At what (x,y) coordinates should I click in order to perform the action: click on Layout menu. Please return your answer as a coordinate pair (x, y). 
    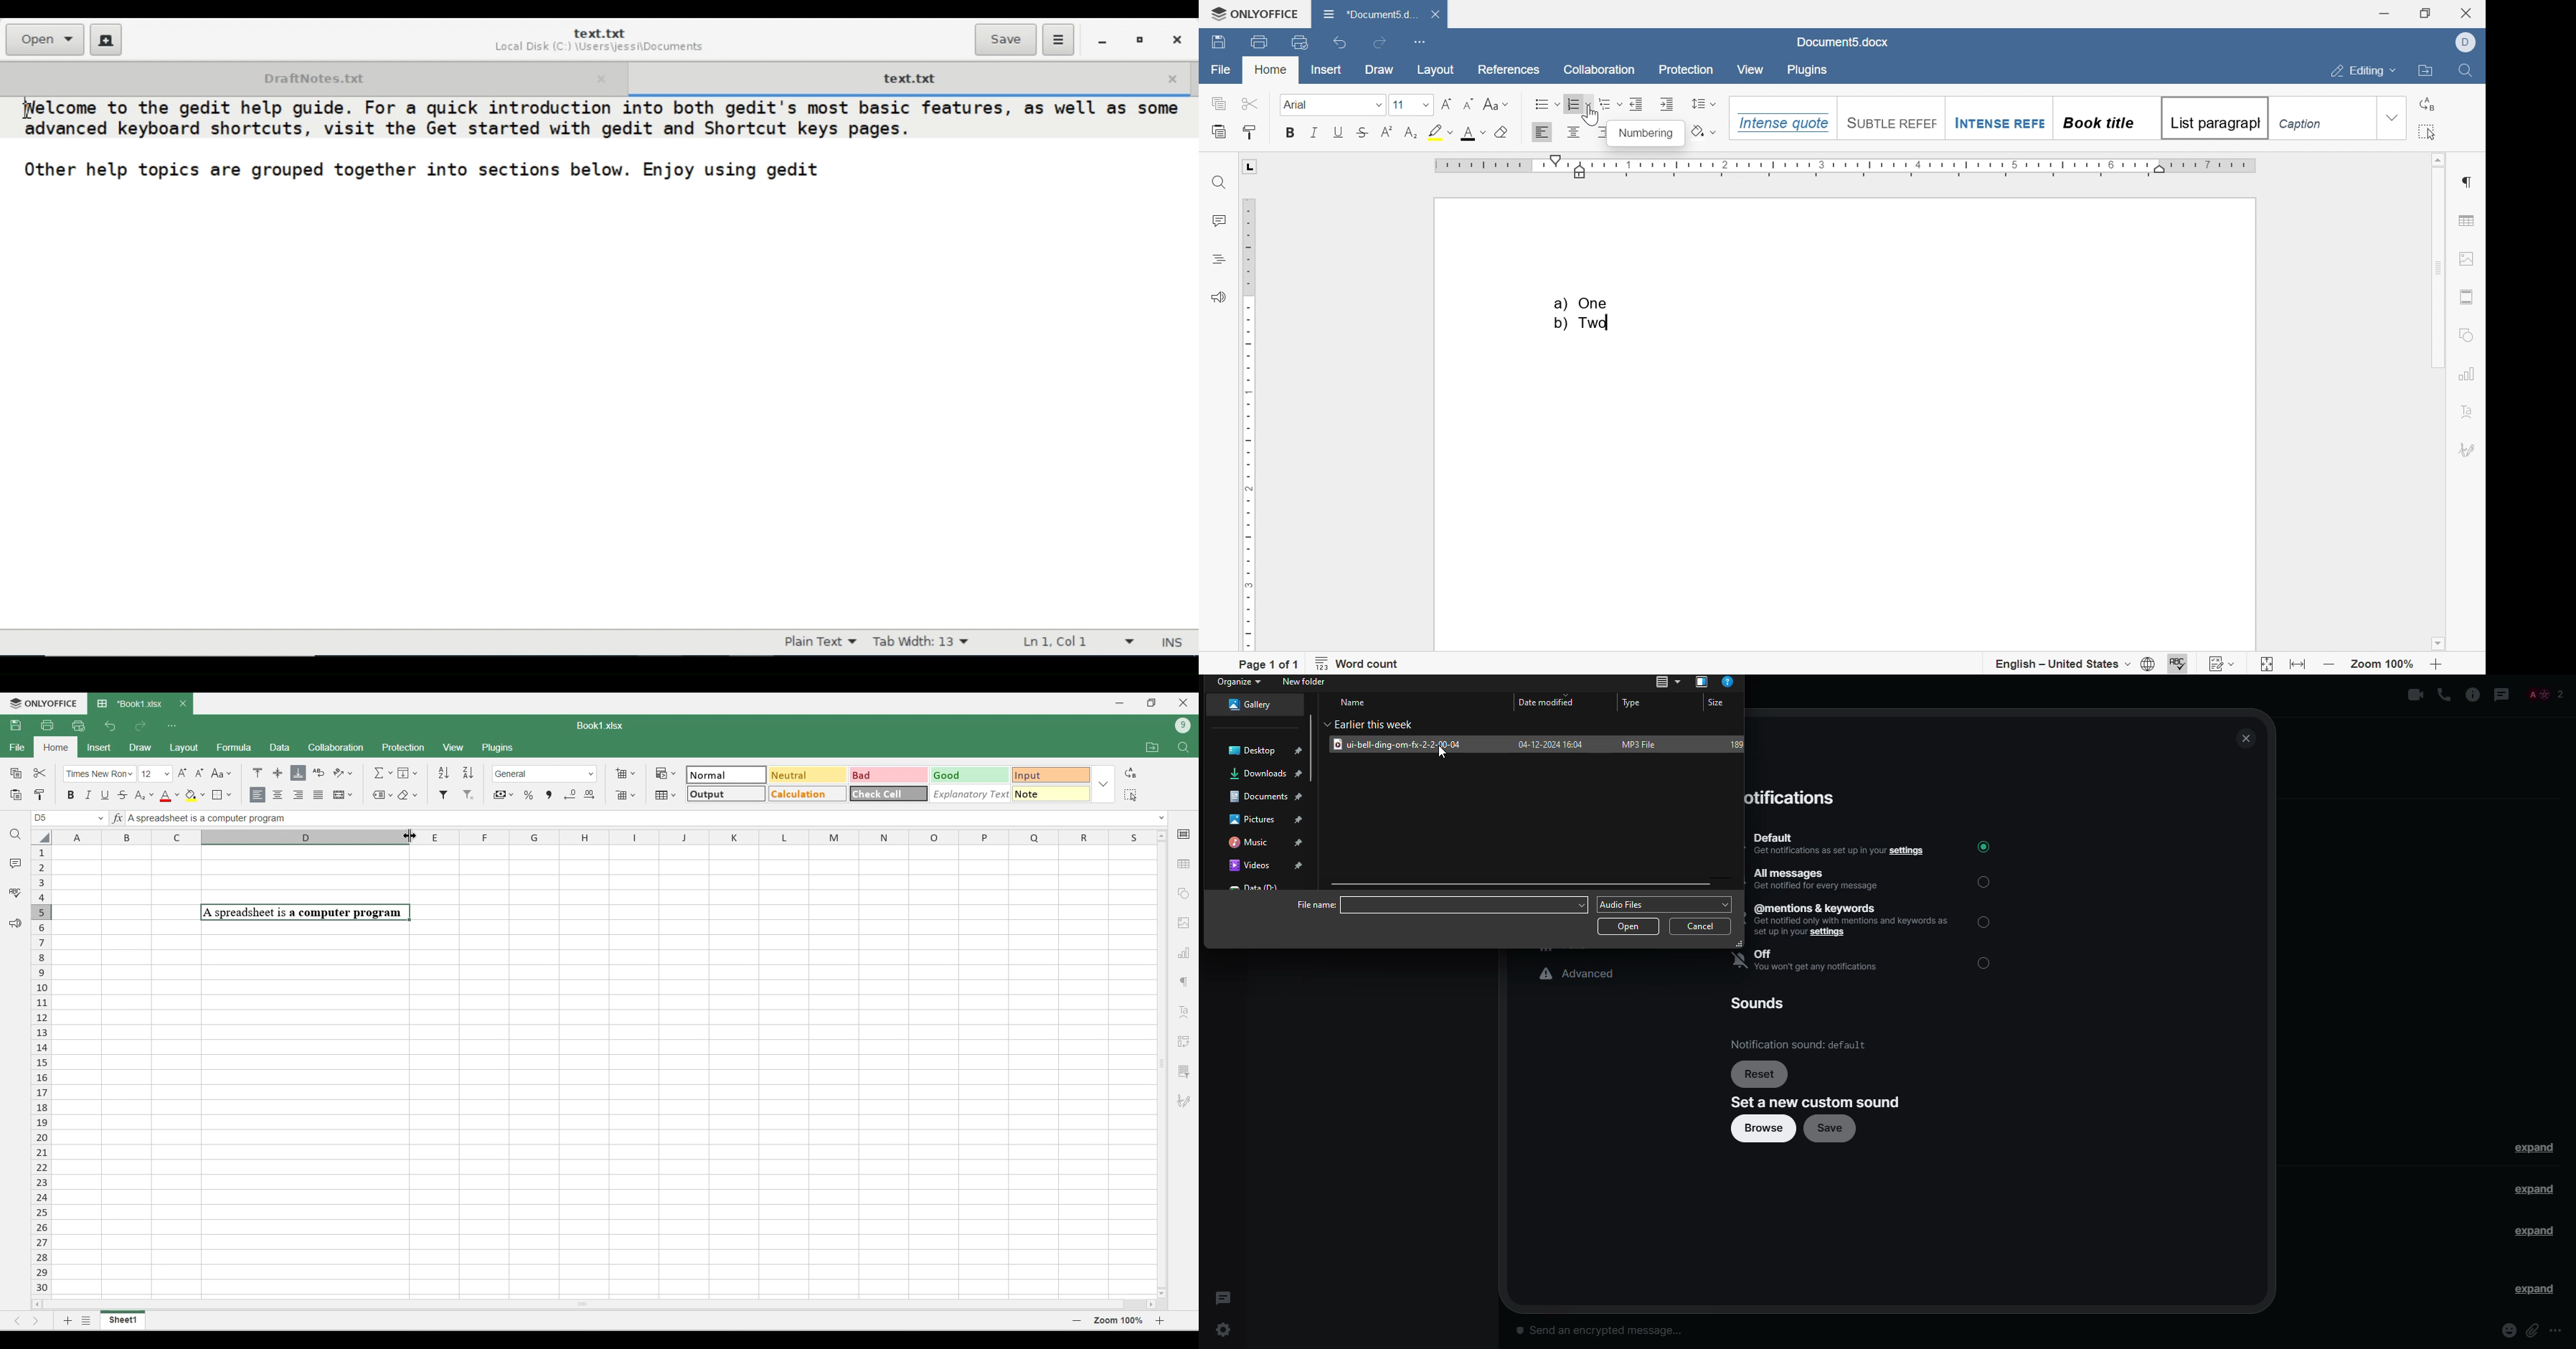
    Looking at the image, I should click on (185, 748).